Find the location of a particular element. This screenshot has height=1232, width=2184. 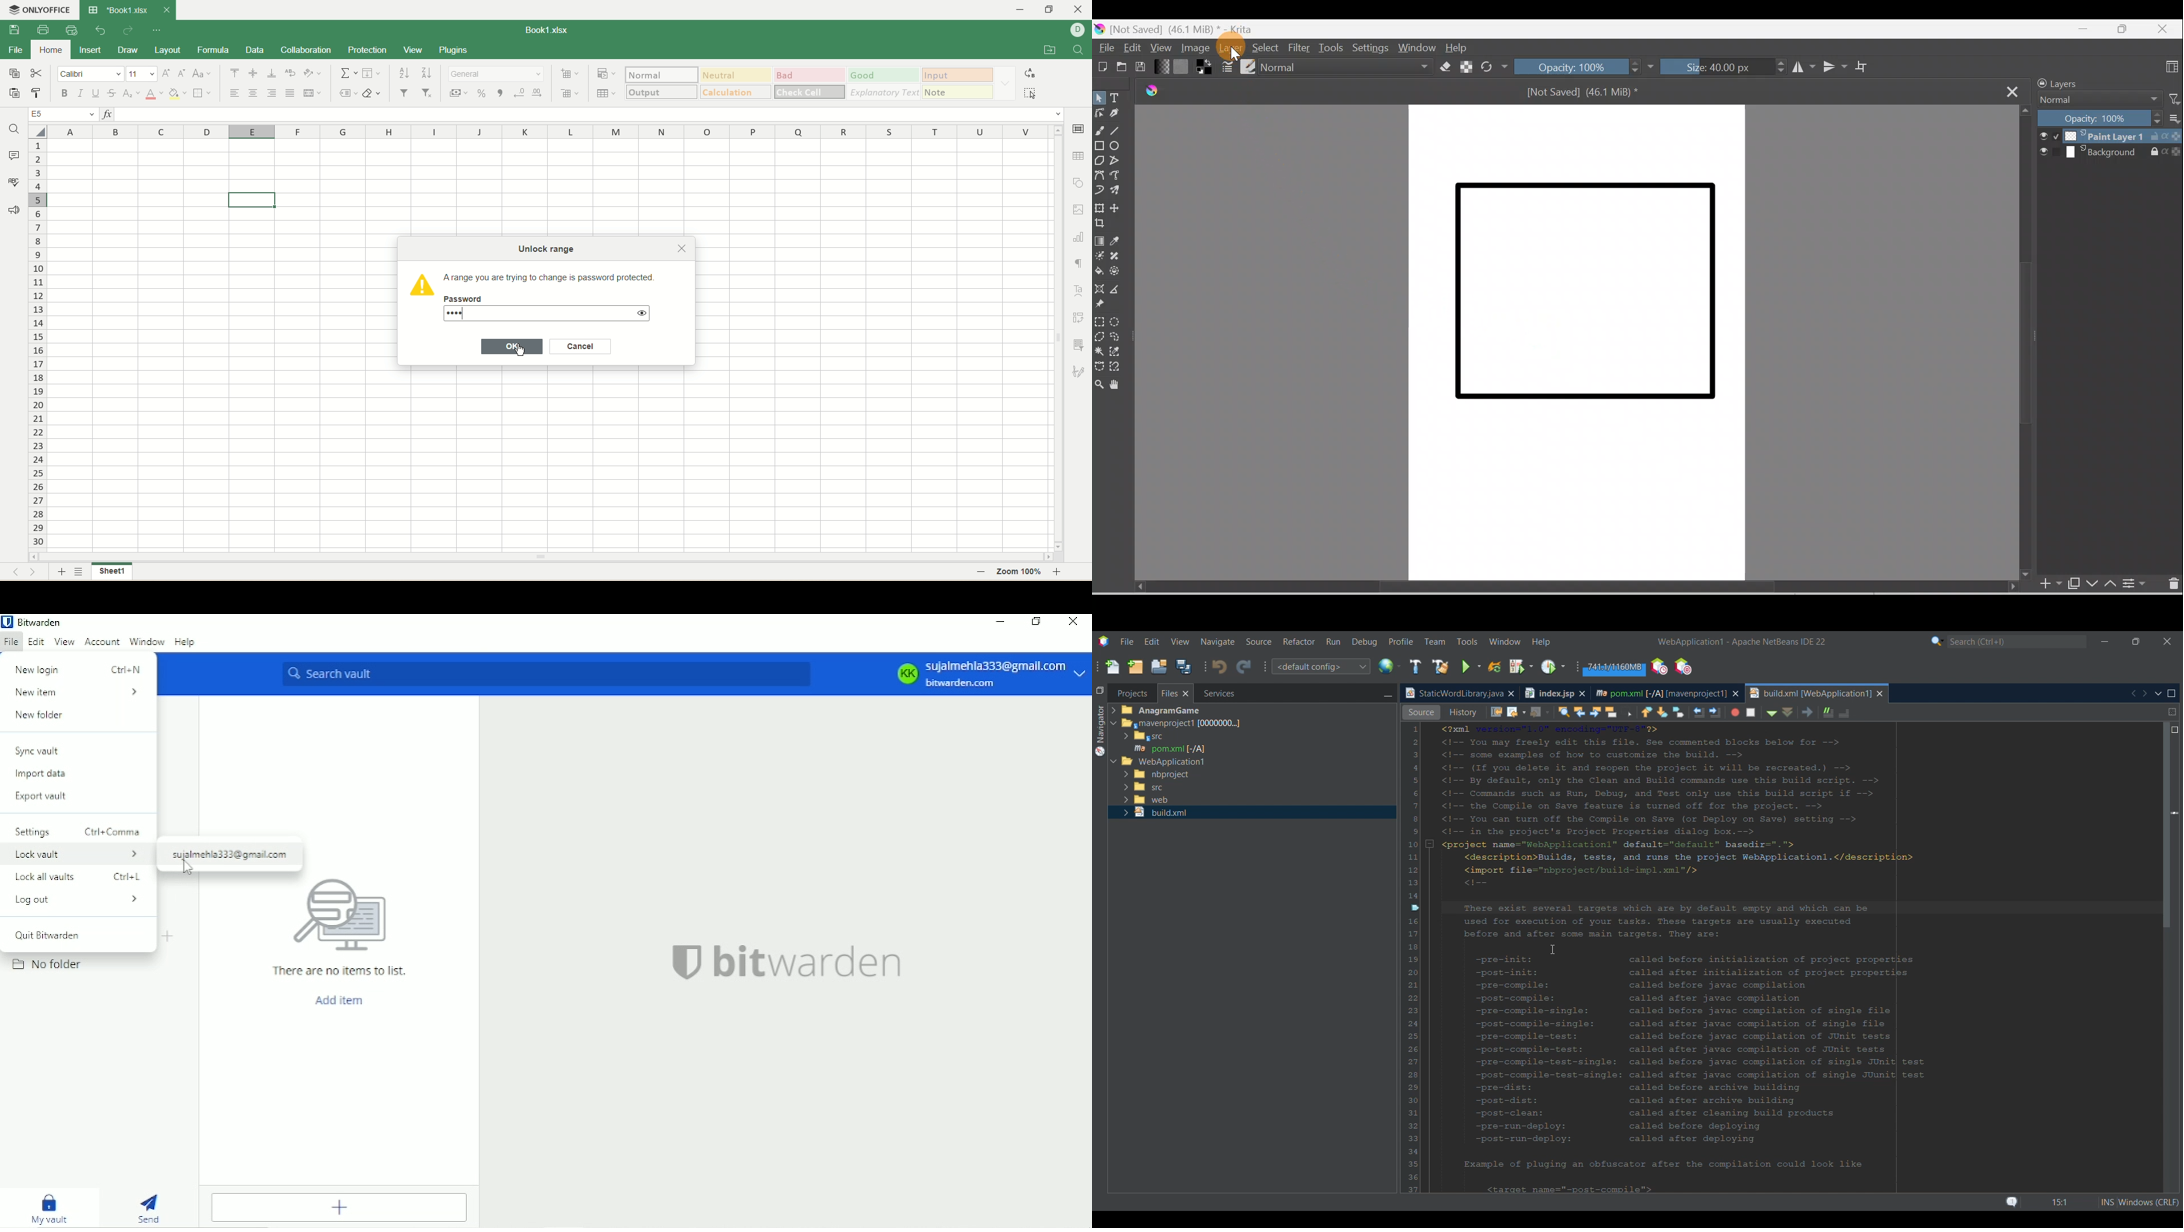

chart settings is located at coordinates (1079, 238).